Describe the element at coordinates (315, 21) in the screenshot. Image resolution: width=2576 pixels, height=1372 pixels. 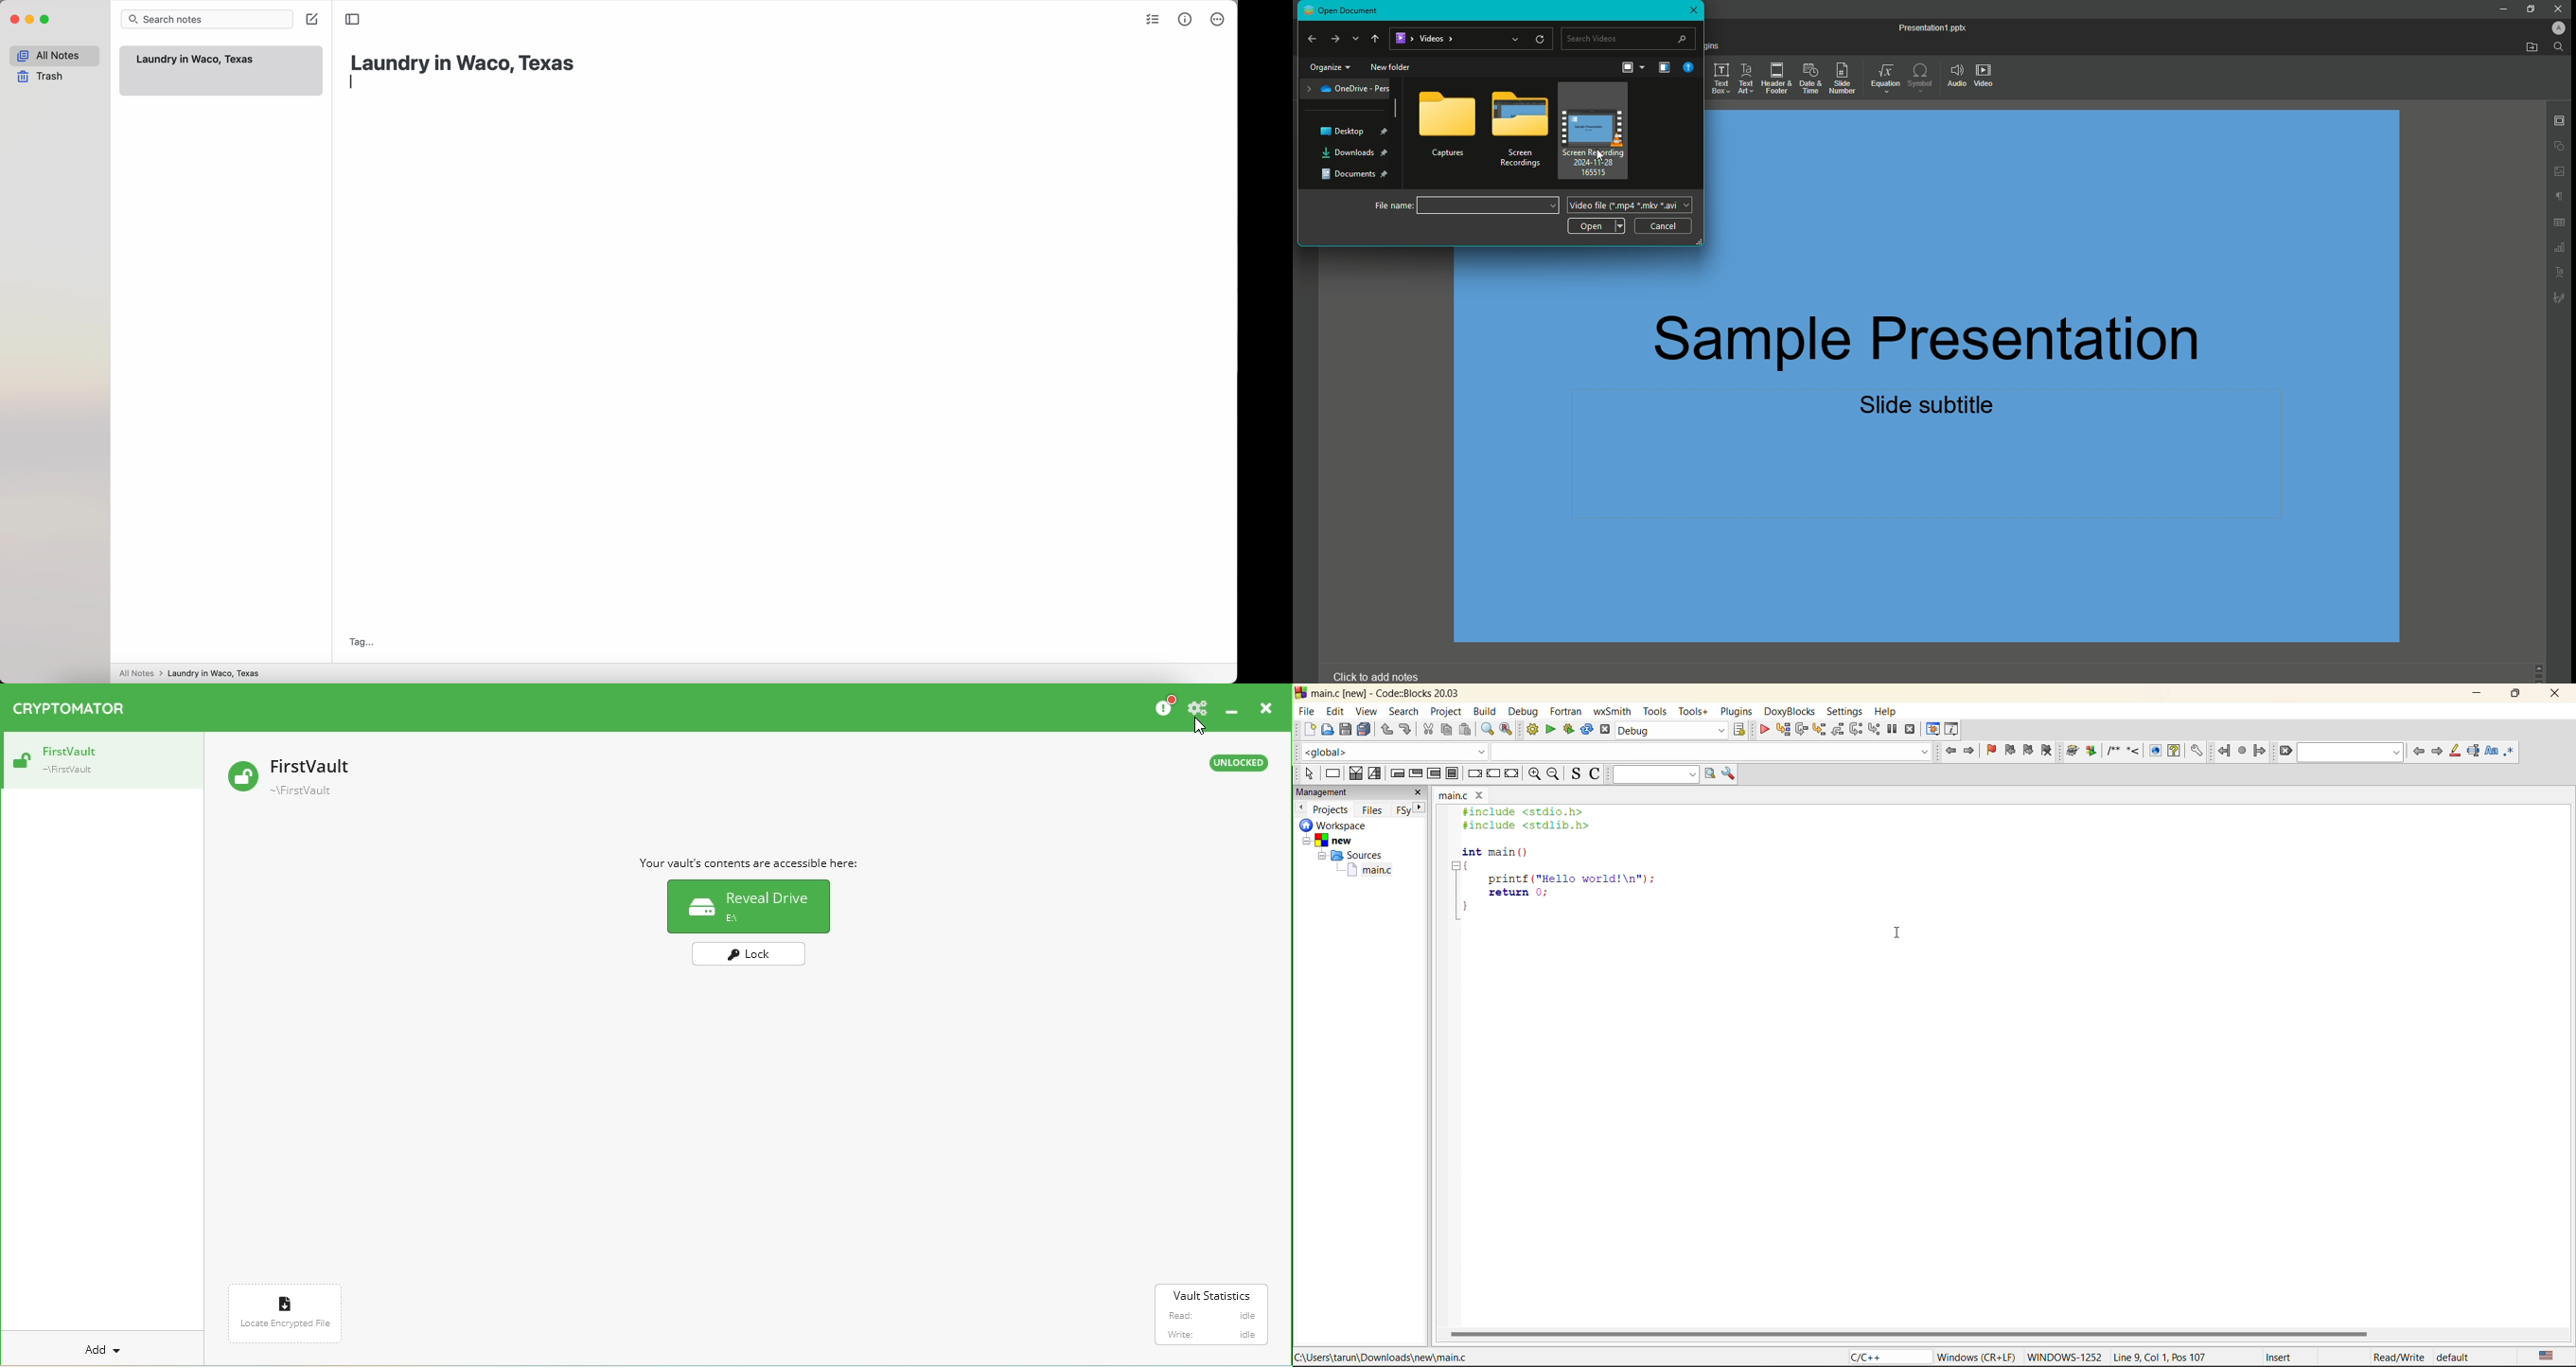
I see `click on create note` at that location.